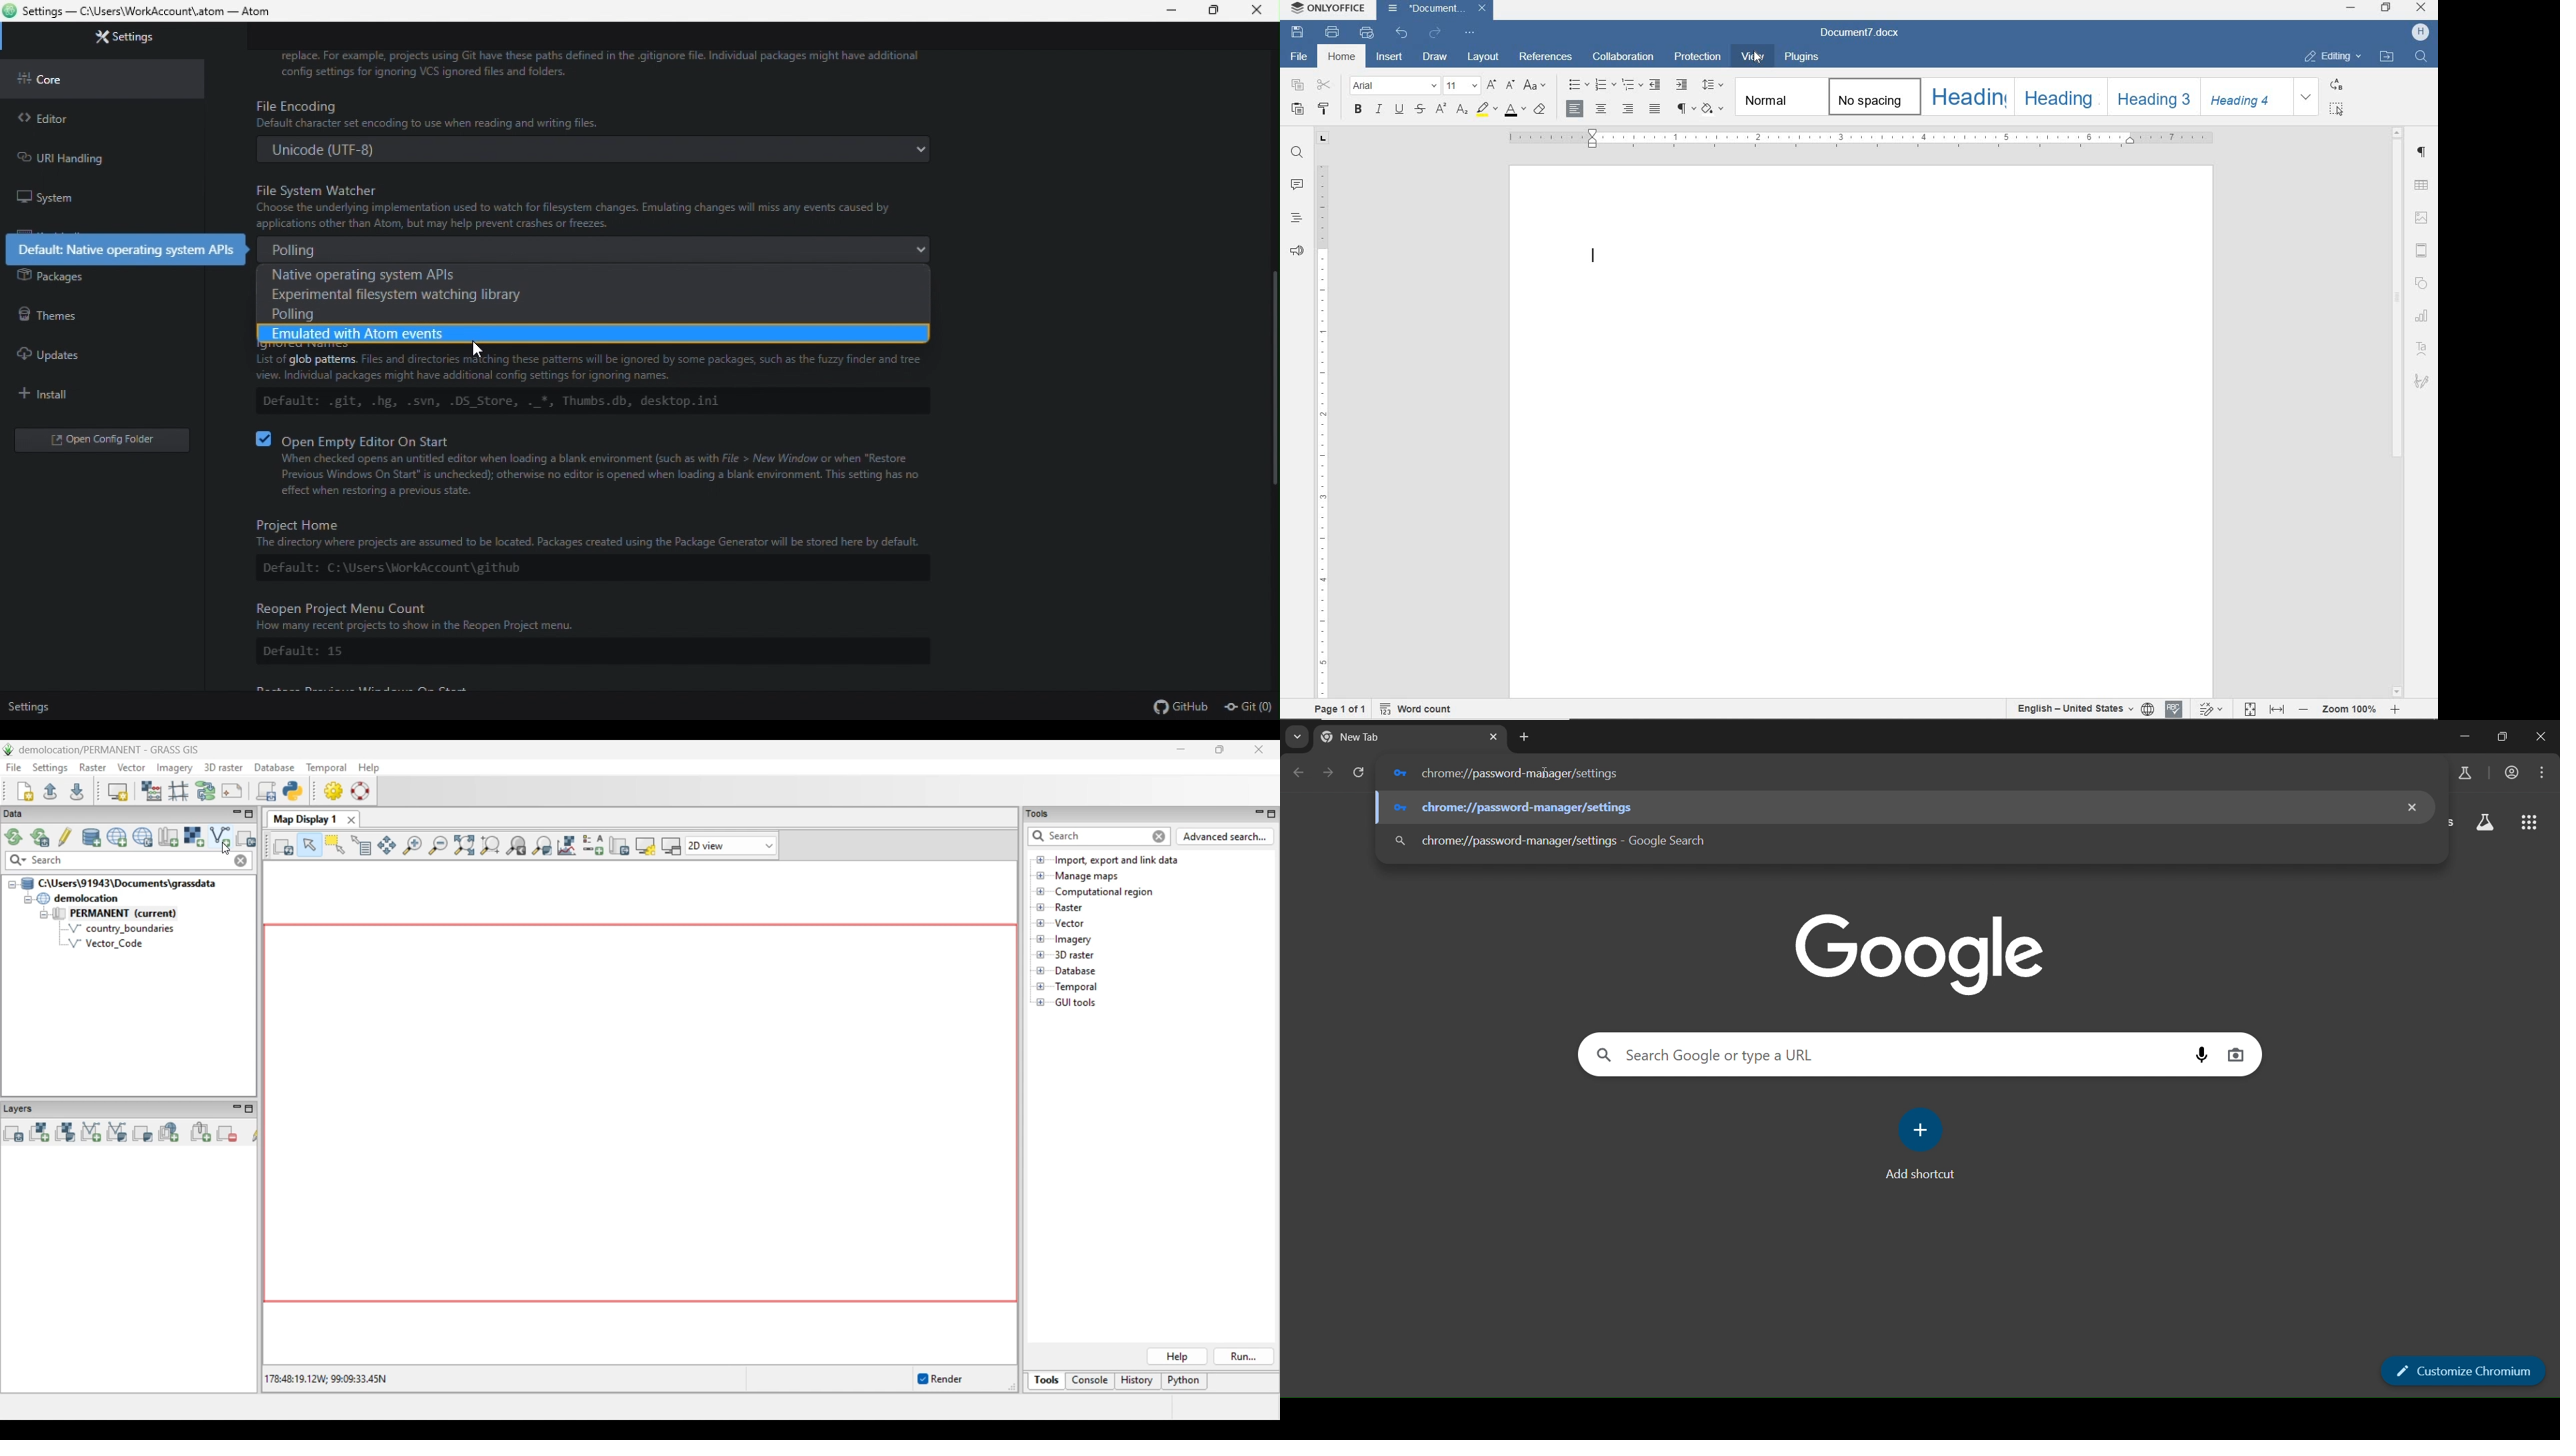  I want to click on HEADING 4, so click(2246, 96).